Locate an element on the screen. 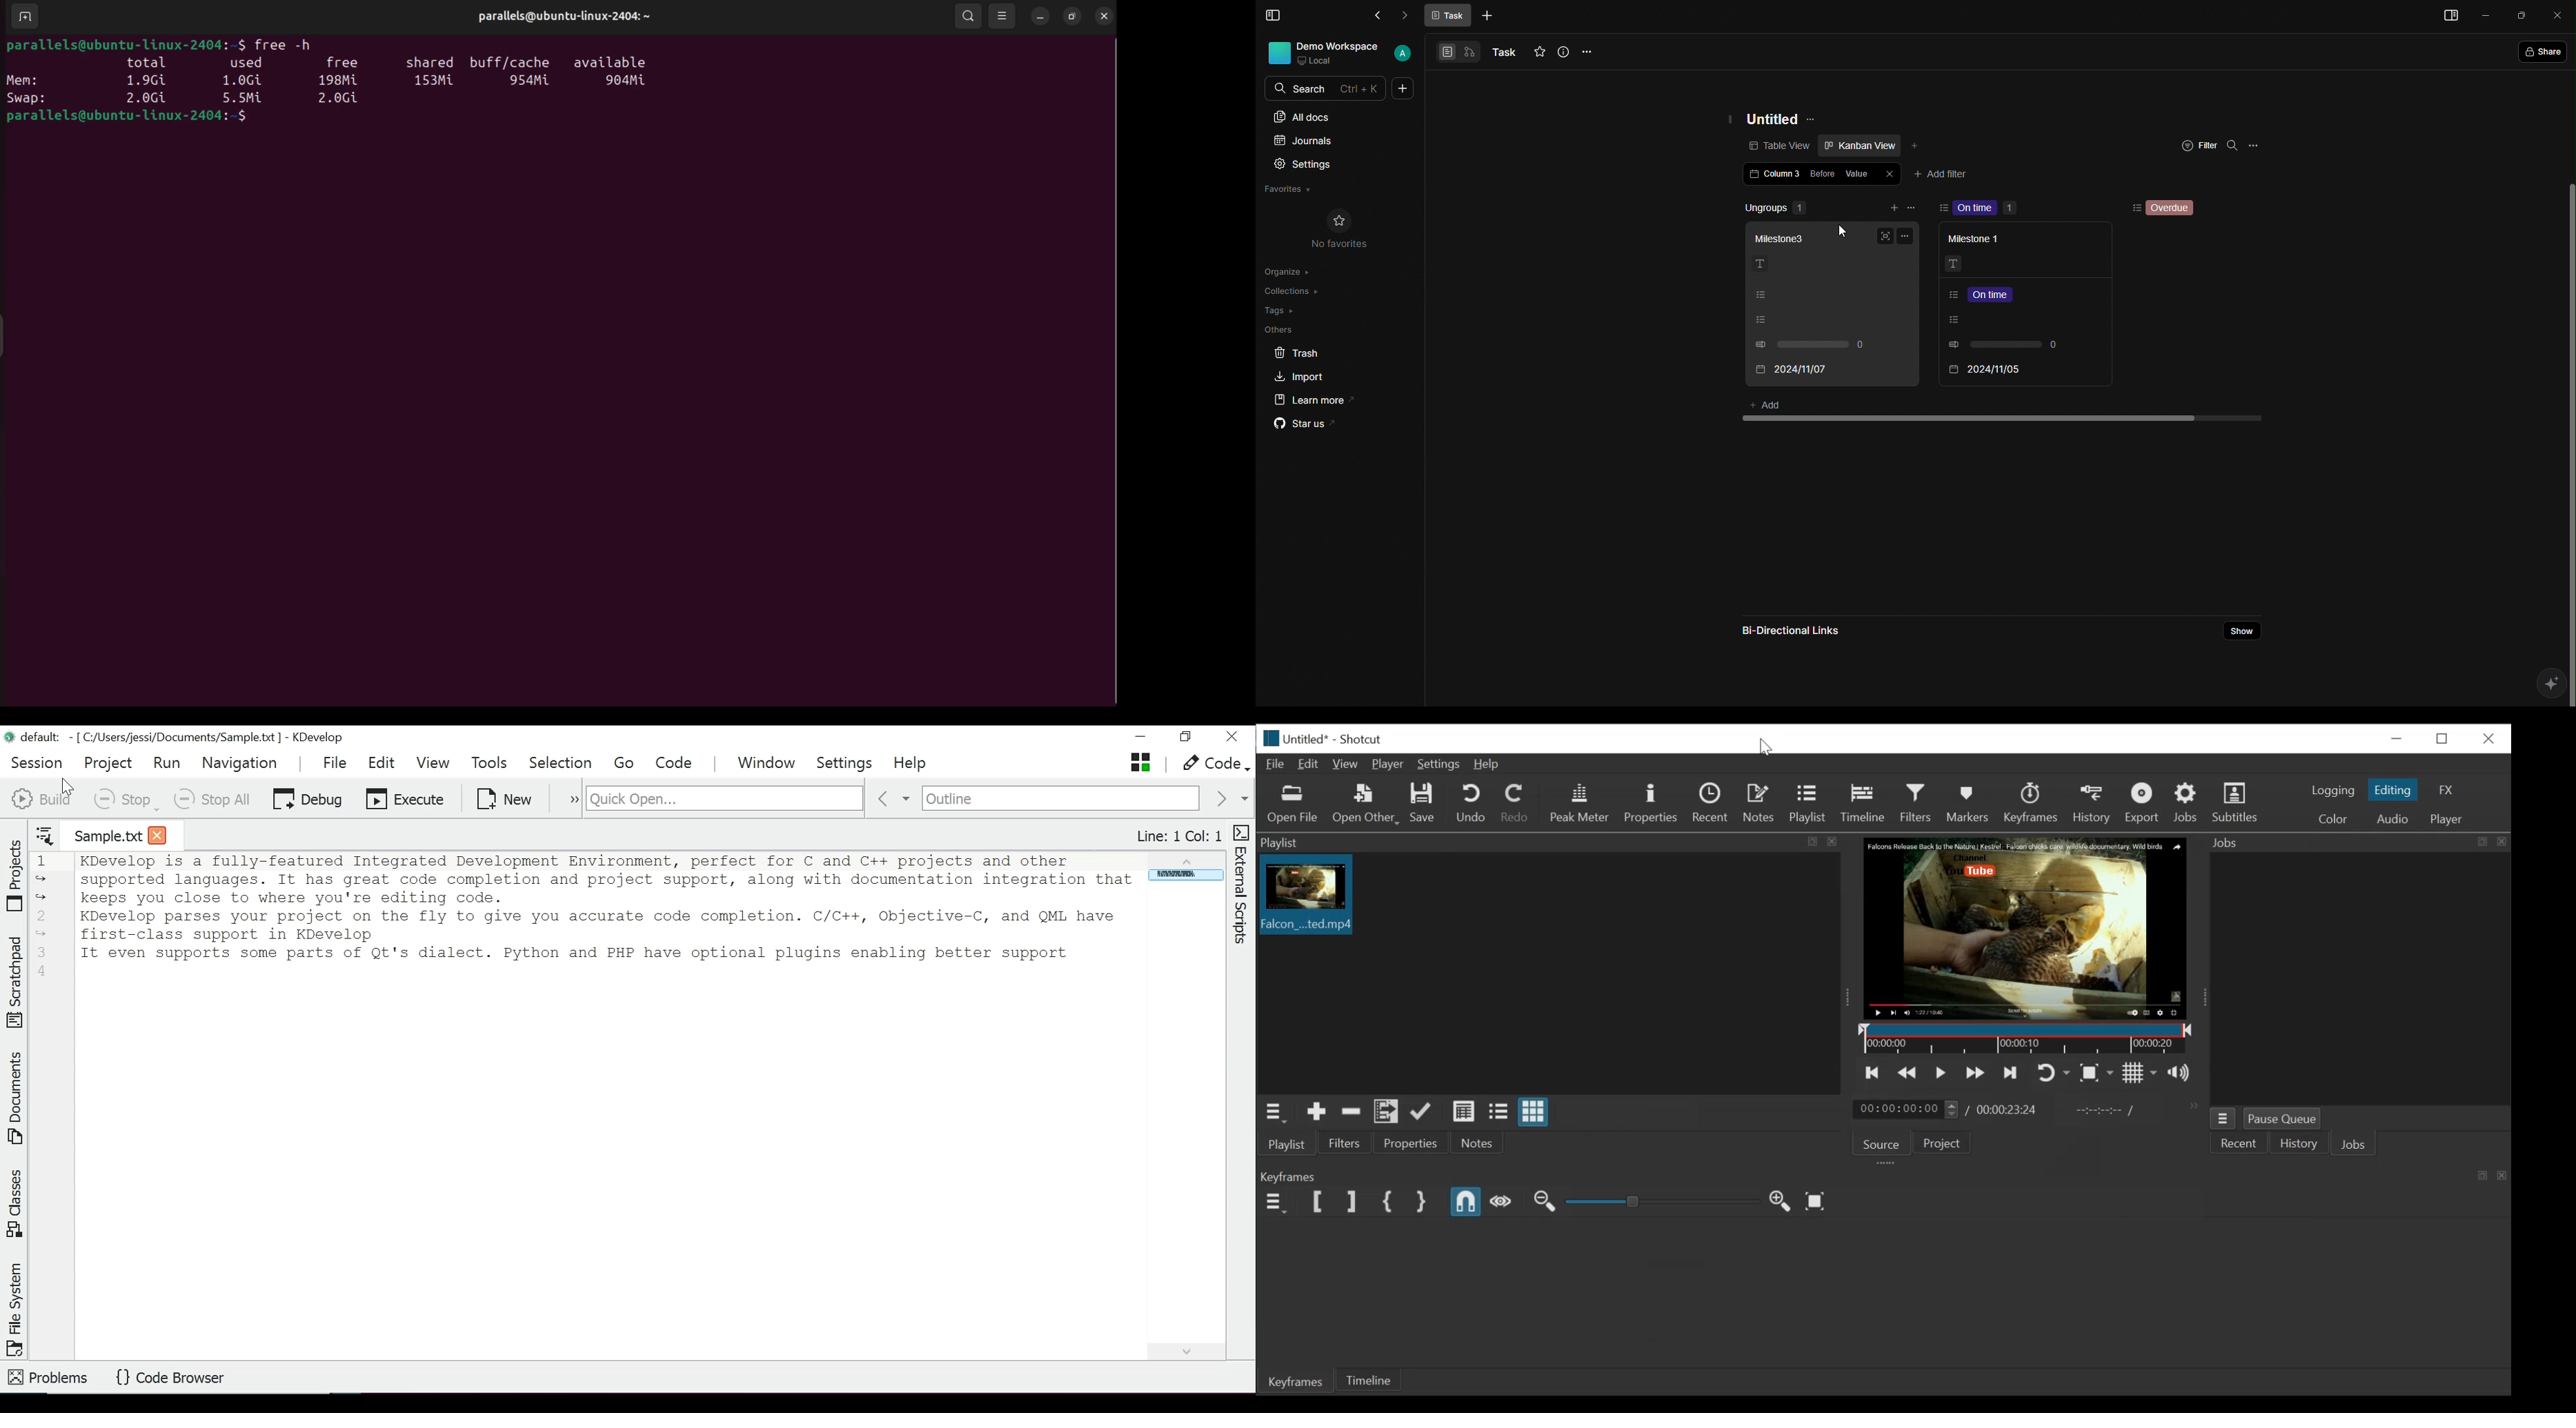  Toggle player looping is located at coordinates (2014, 1073).